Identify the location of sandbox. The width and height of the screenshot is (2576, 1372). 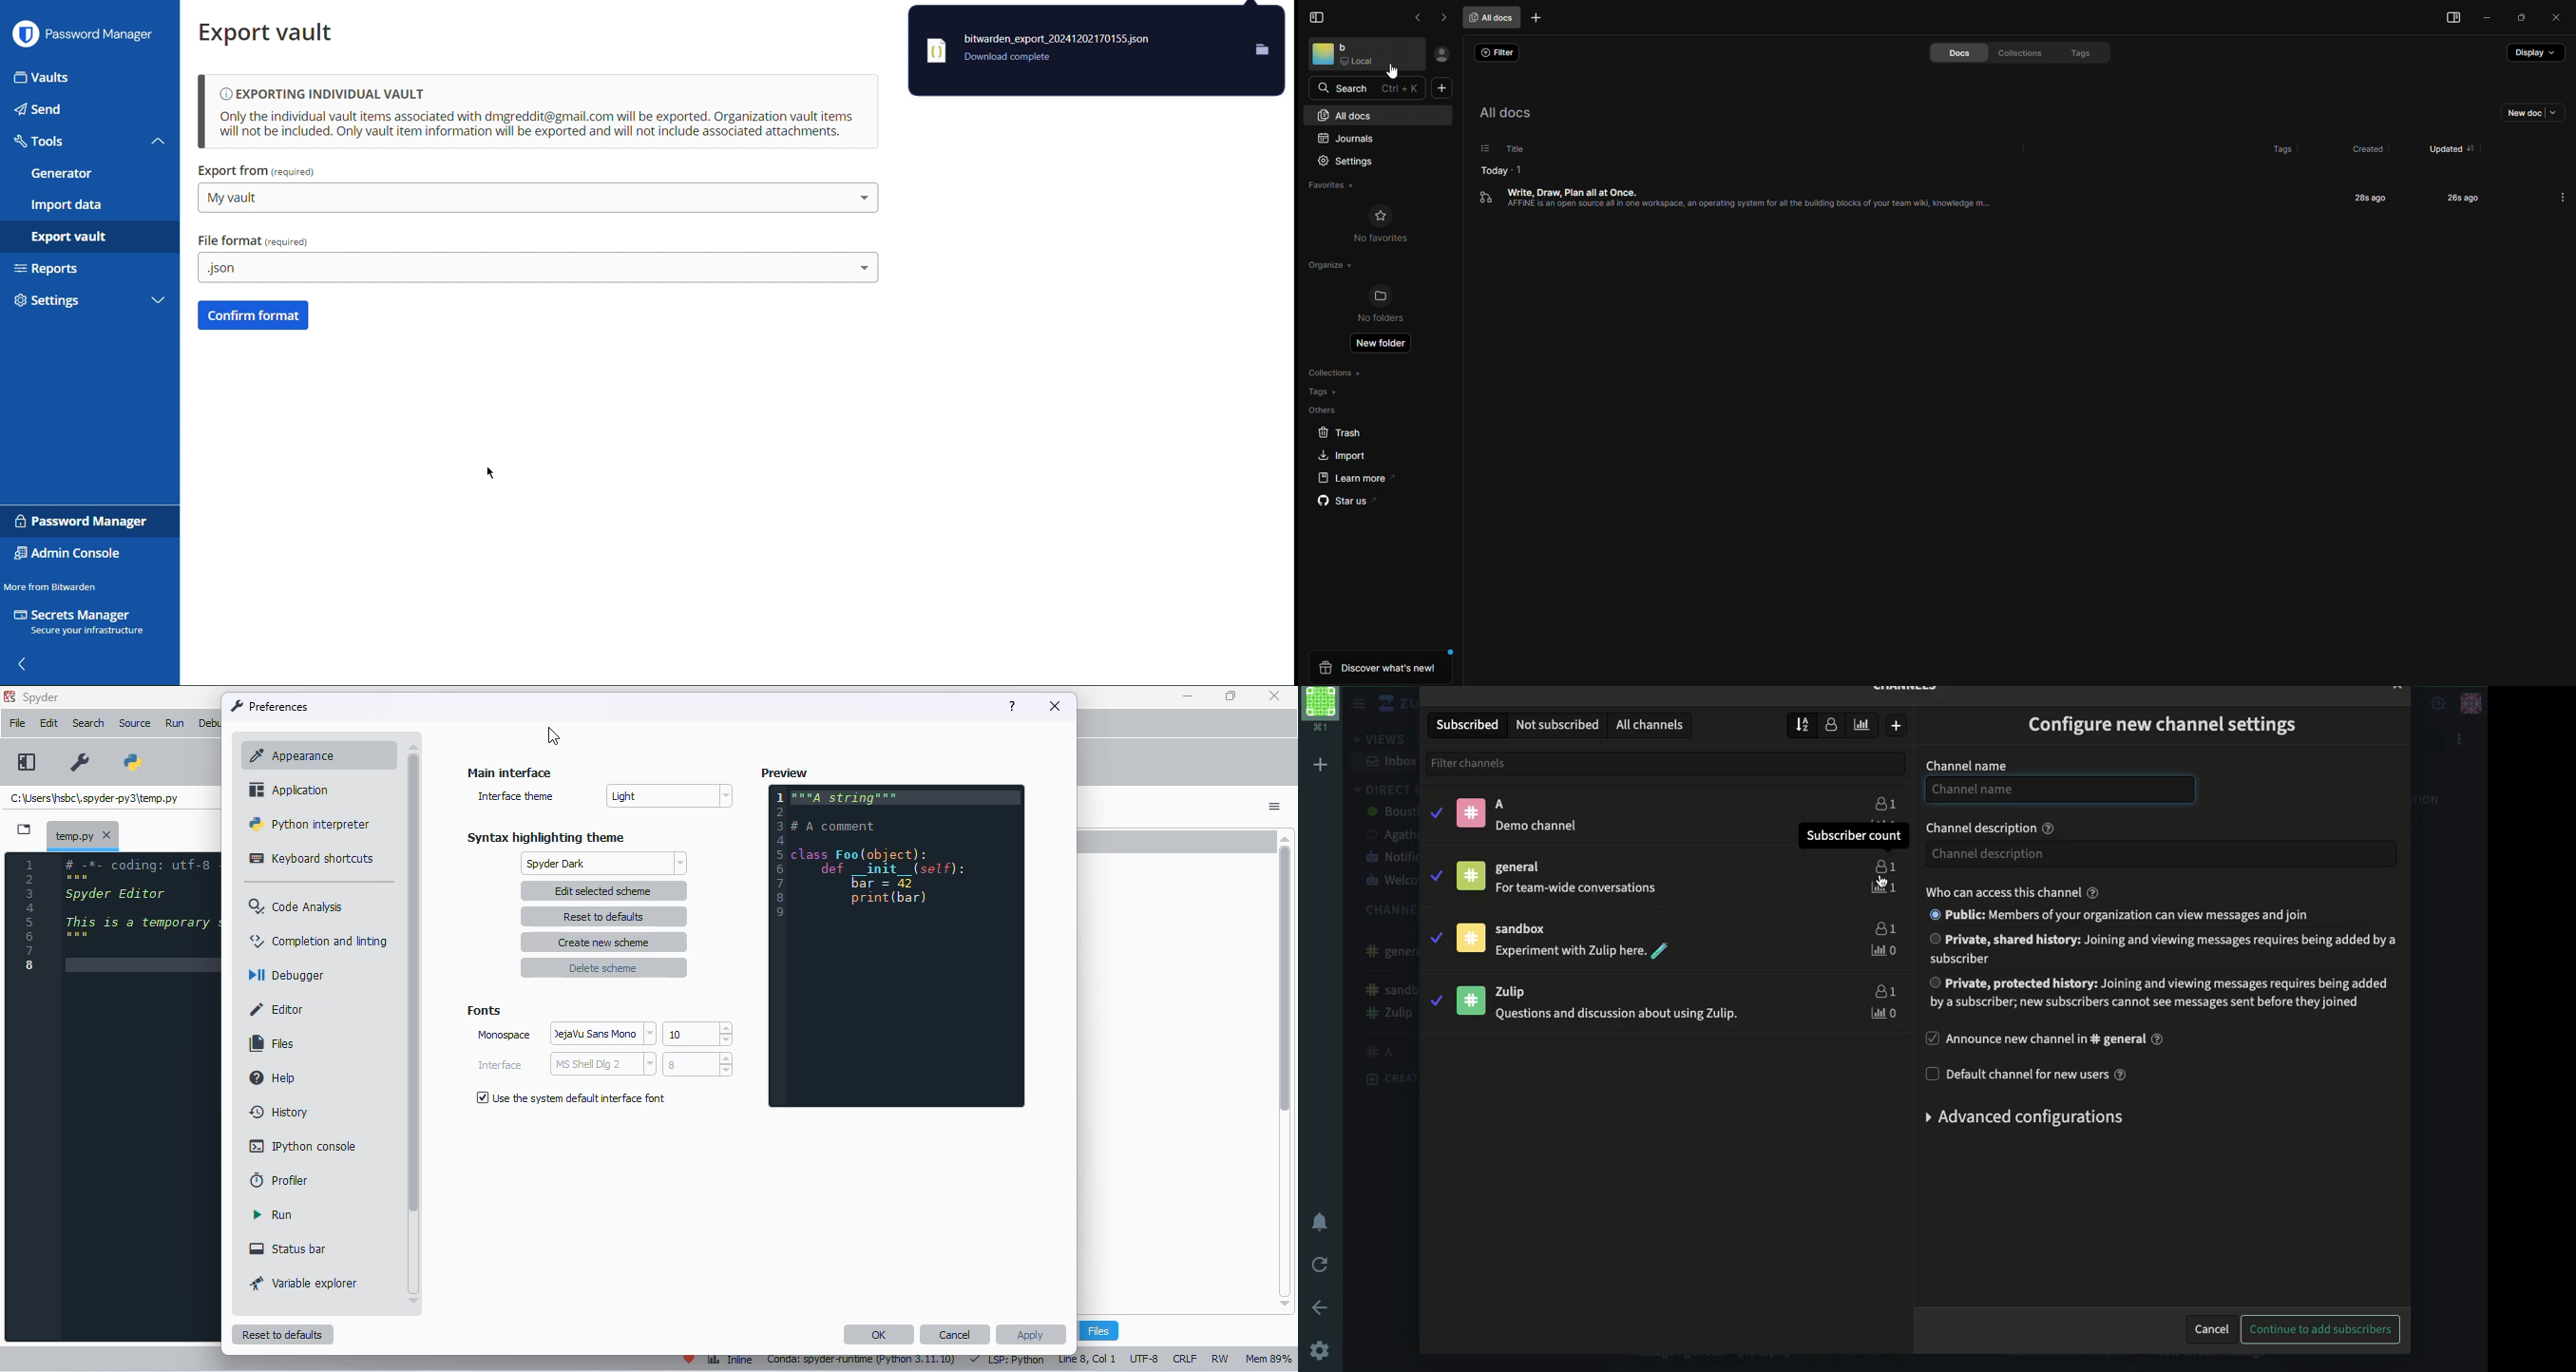
(1528, 929).